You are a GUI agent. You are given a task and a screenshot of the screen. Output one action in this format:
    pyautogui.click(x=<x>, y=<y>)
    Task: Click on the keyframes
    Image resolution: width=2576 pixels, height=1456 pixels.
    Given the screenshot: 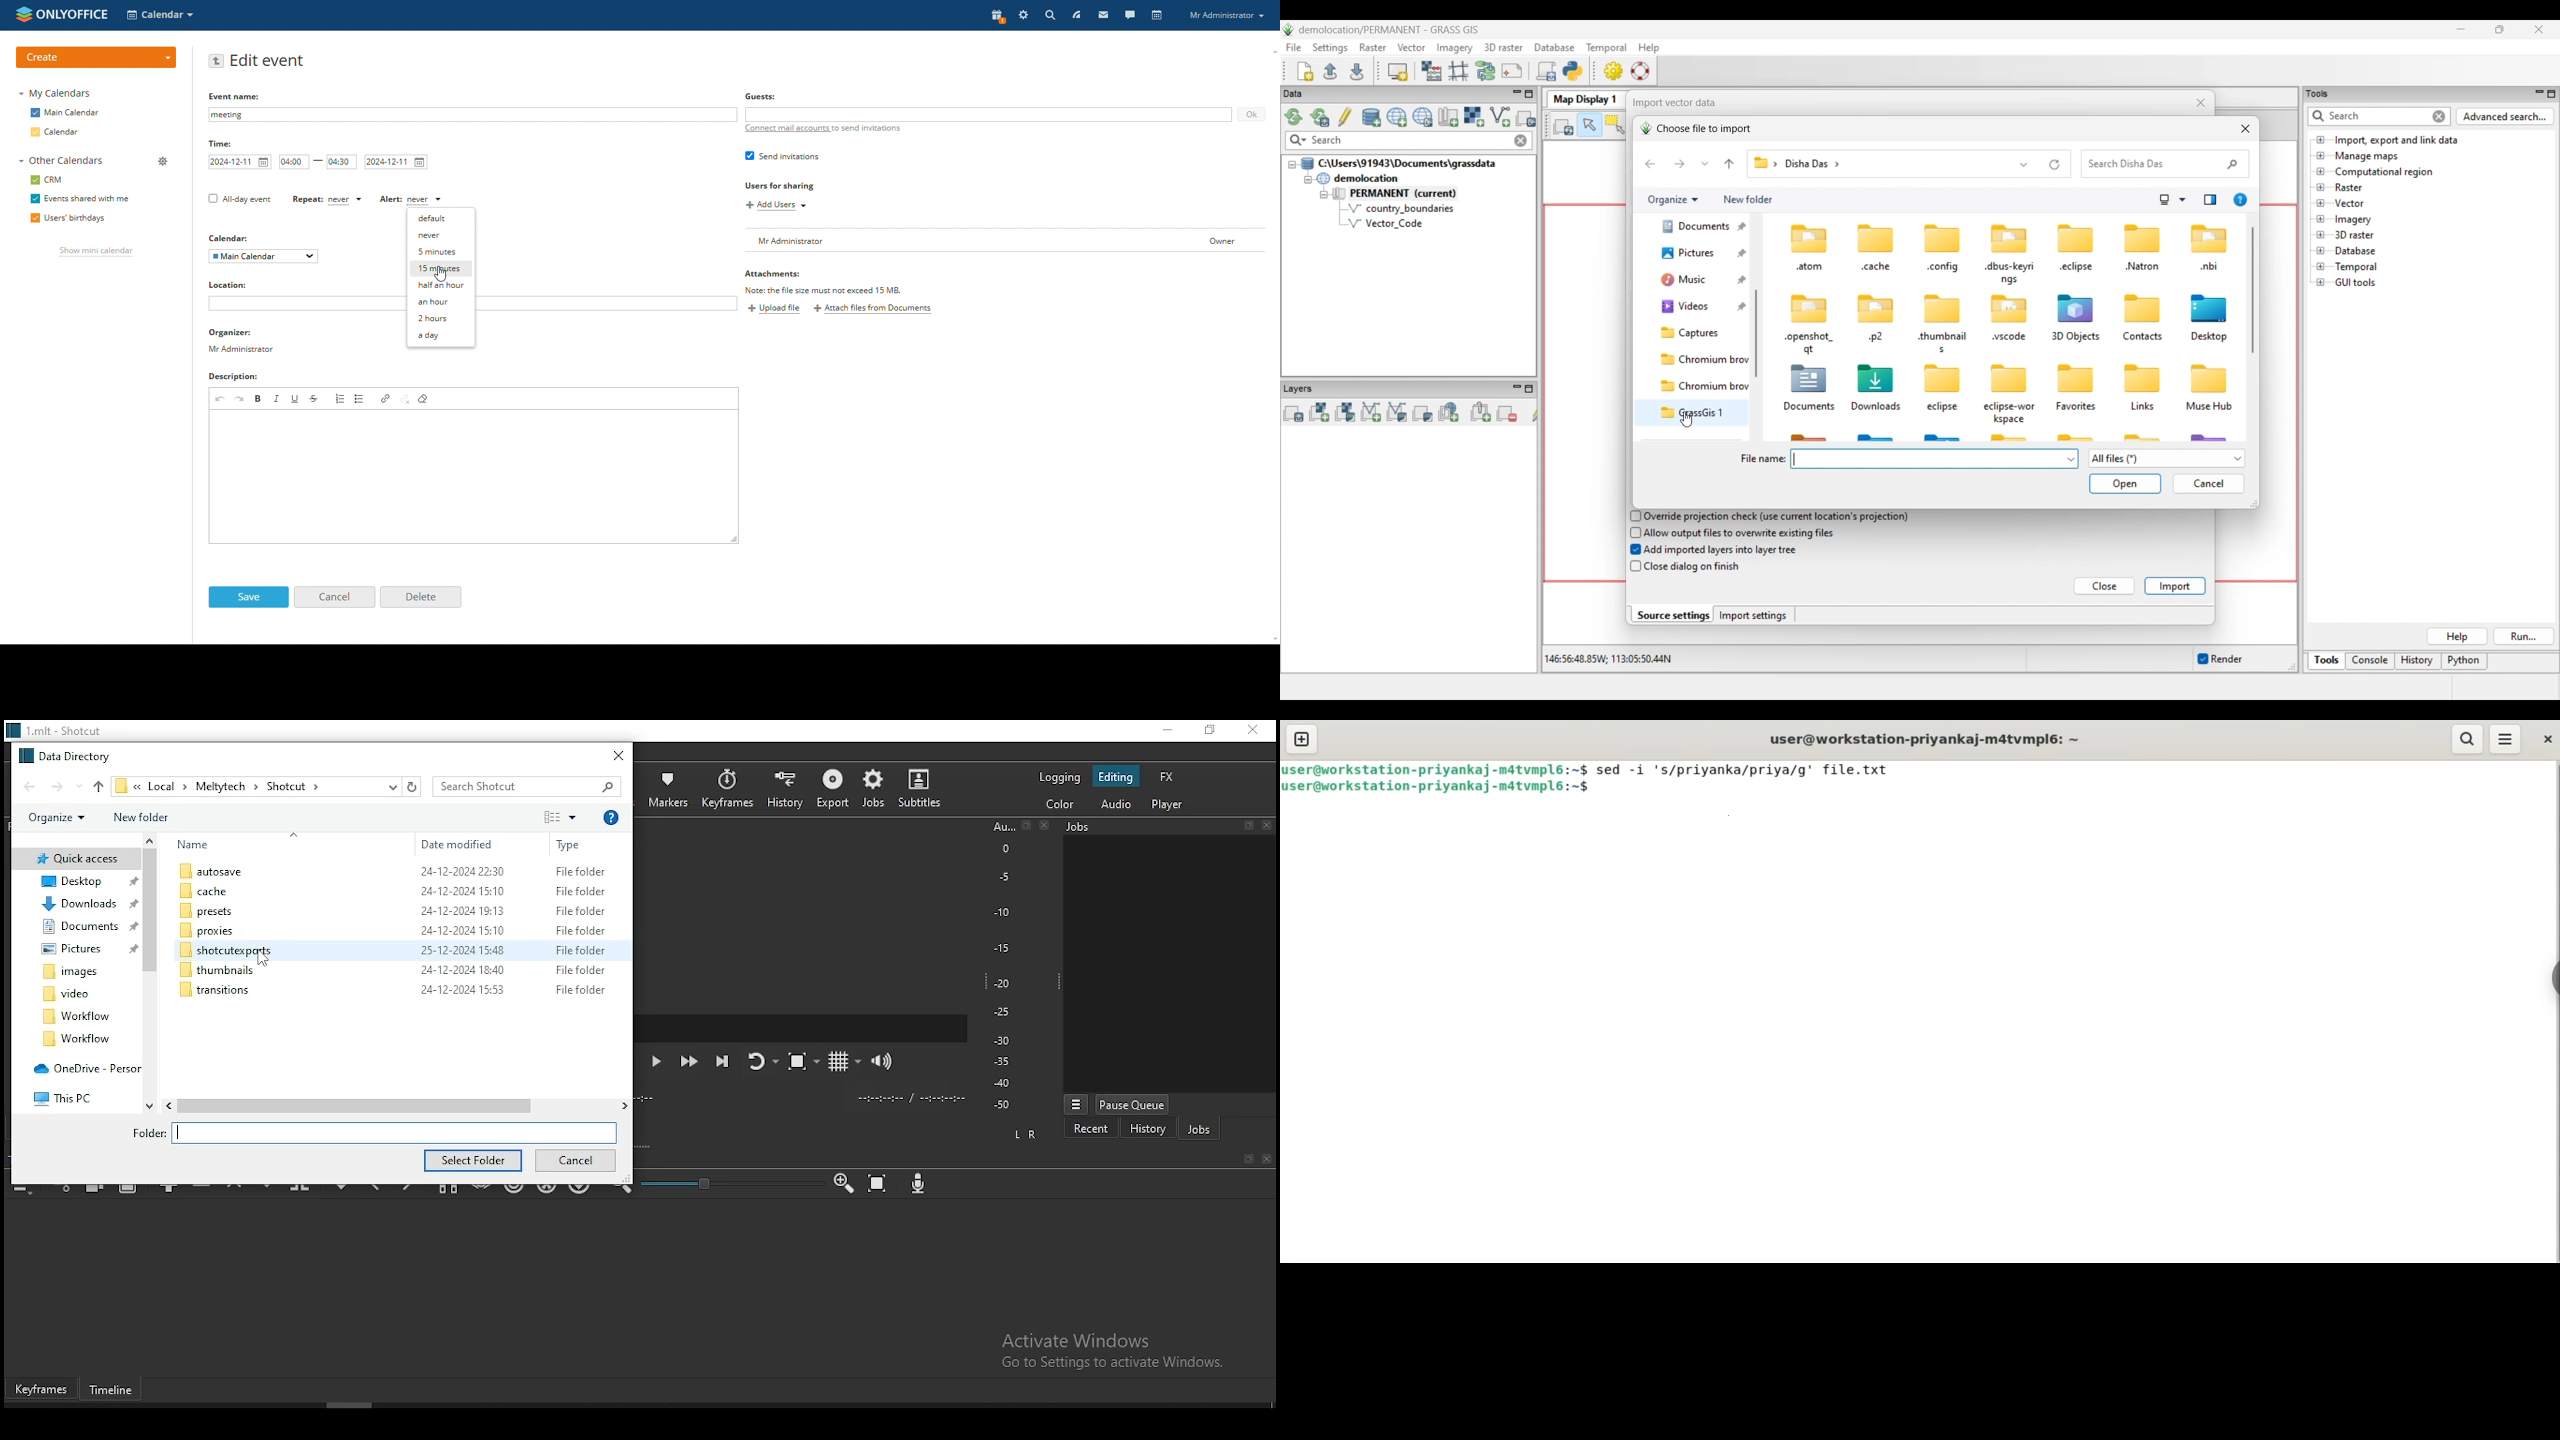 What is the action you would take?
    pyautogui.click(x=727, y=788)
    